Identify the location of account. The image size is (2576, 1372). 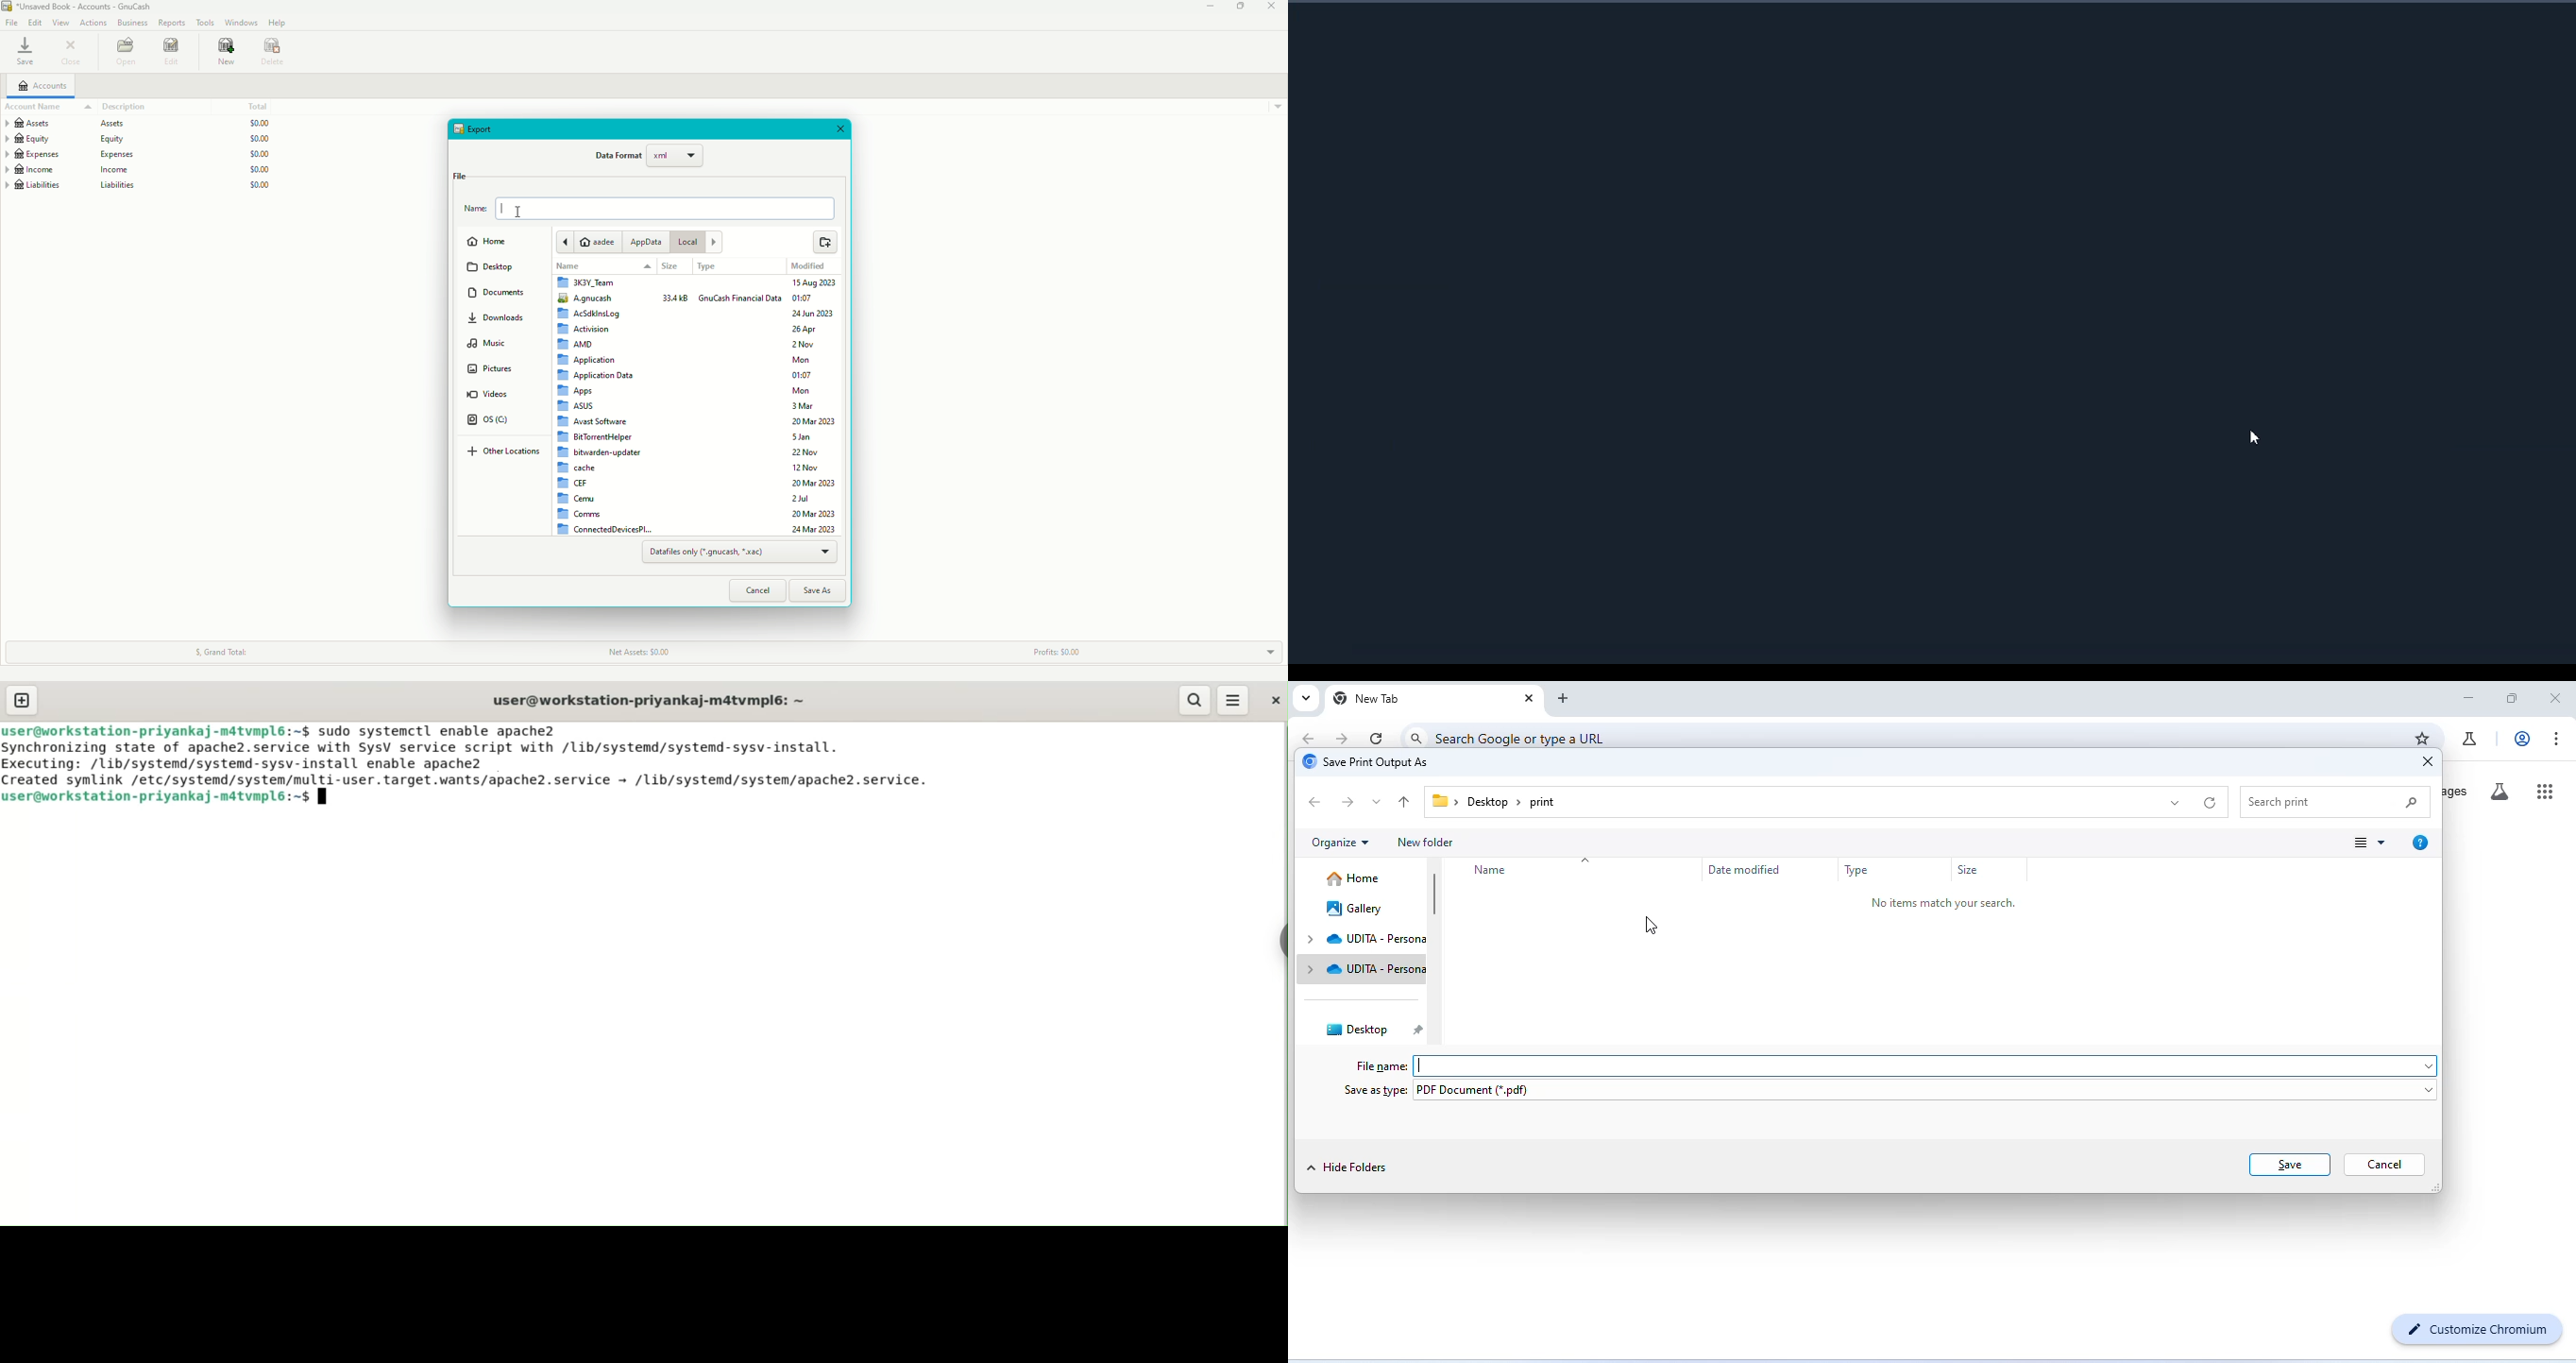
(2519, 739).